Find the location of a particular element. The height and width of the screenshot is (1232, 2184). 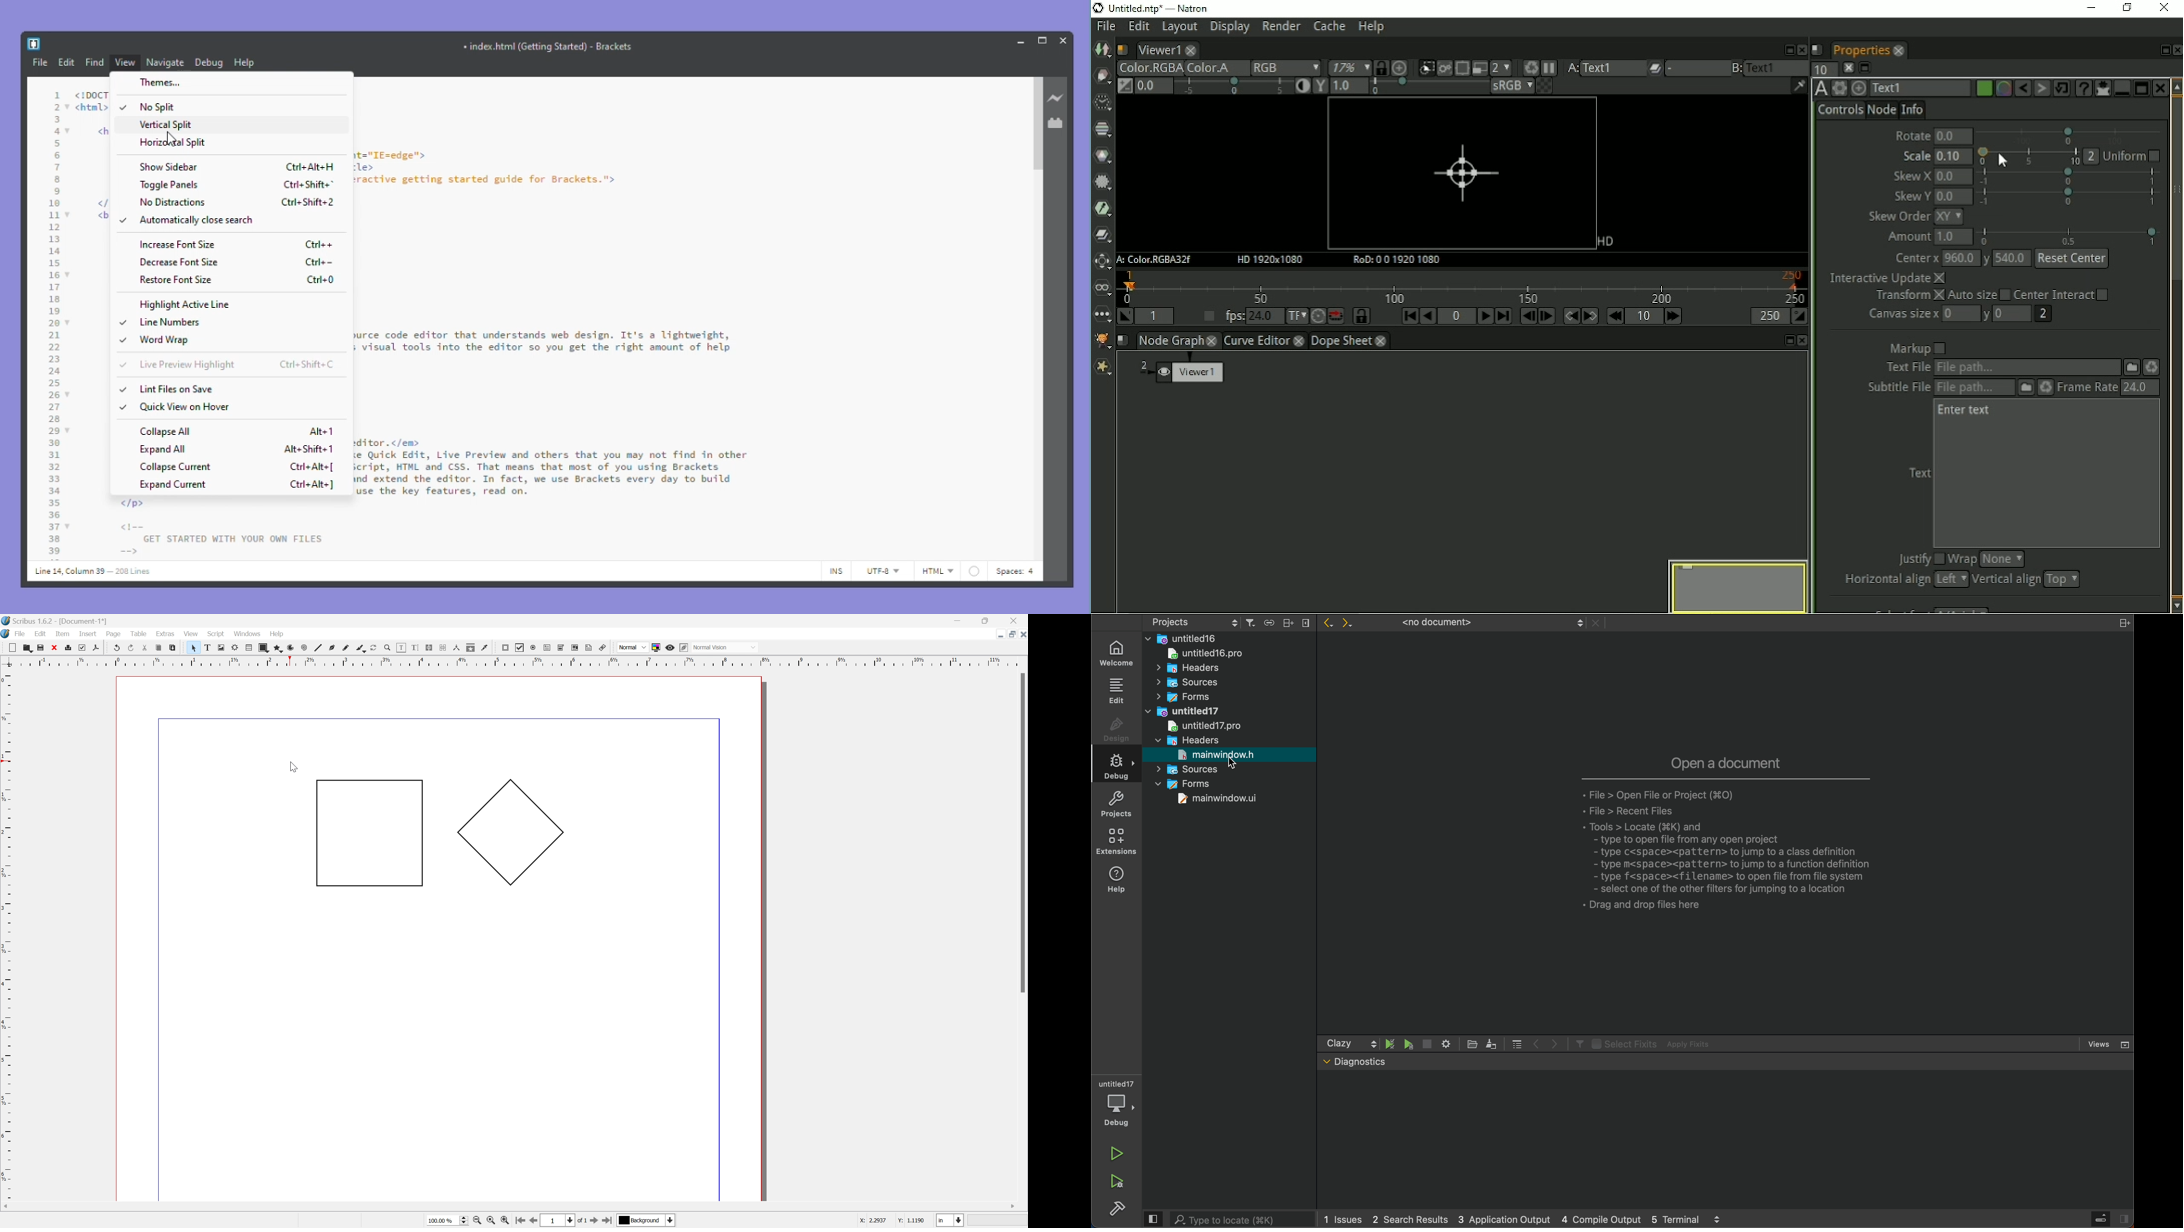

view is located at coordinates (192, 633).